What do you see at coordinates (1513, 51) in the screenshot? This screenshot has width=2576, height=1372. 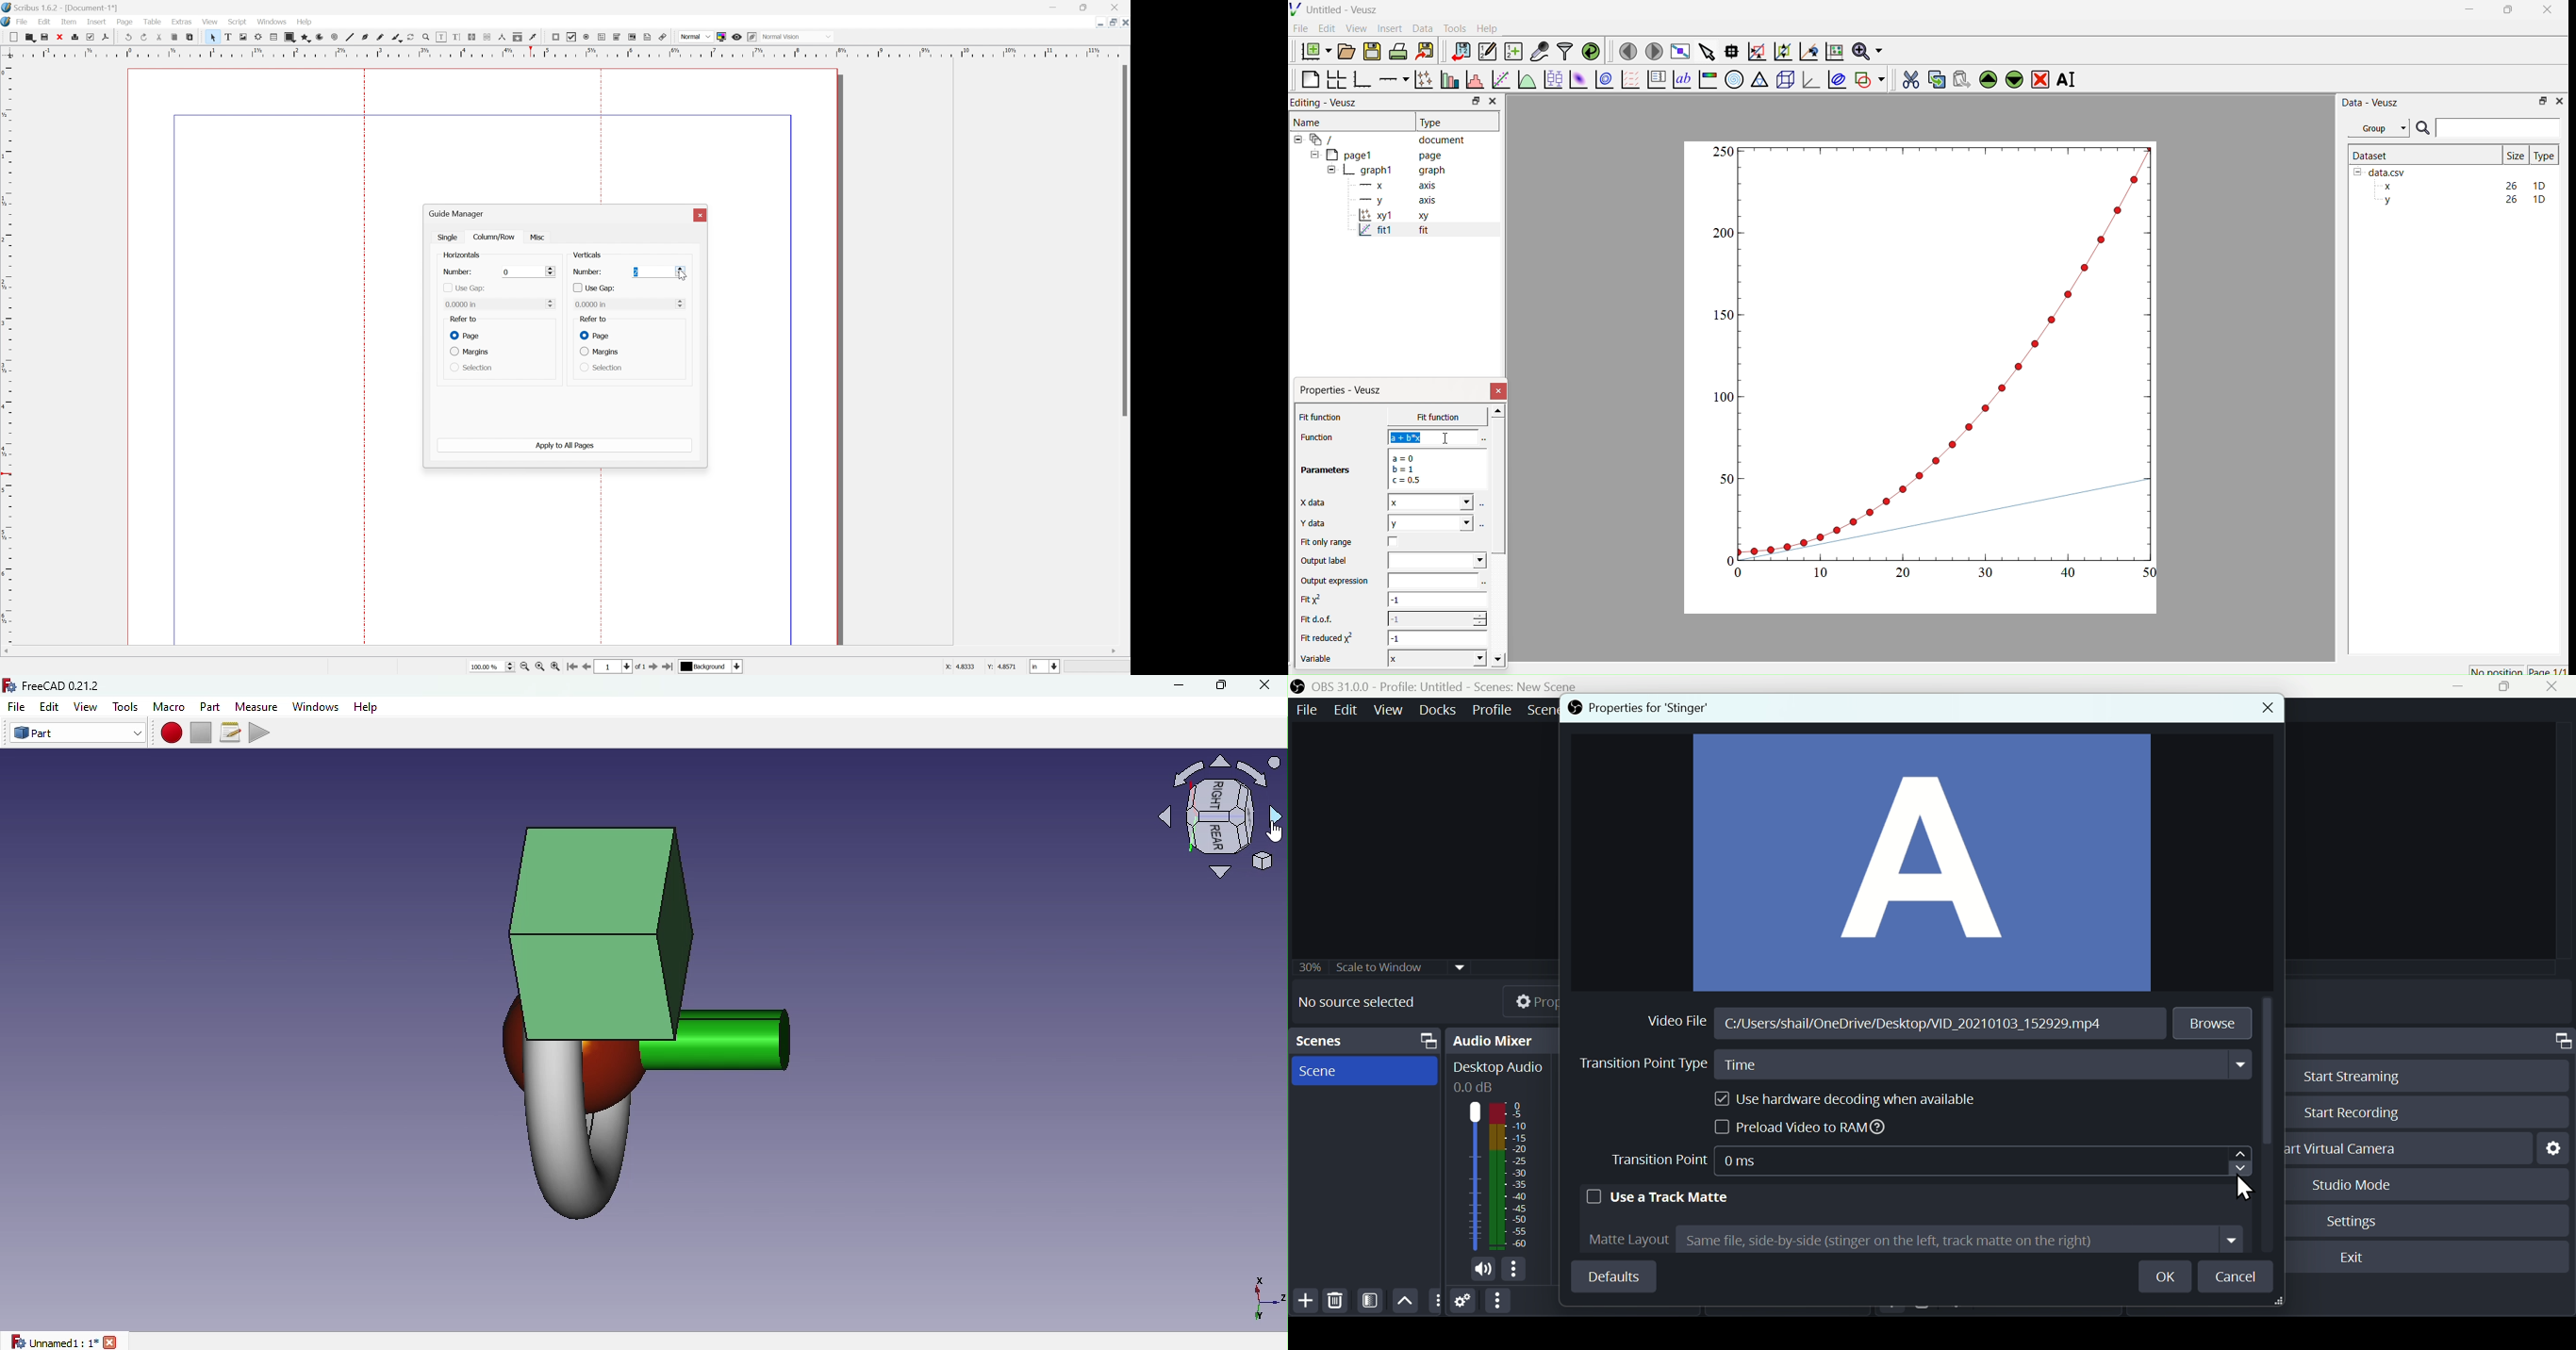 I see `Create a new dataset` at bounding box center [1513, 51].